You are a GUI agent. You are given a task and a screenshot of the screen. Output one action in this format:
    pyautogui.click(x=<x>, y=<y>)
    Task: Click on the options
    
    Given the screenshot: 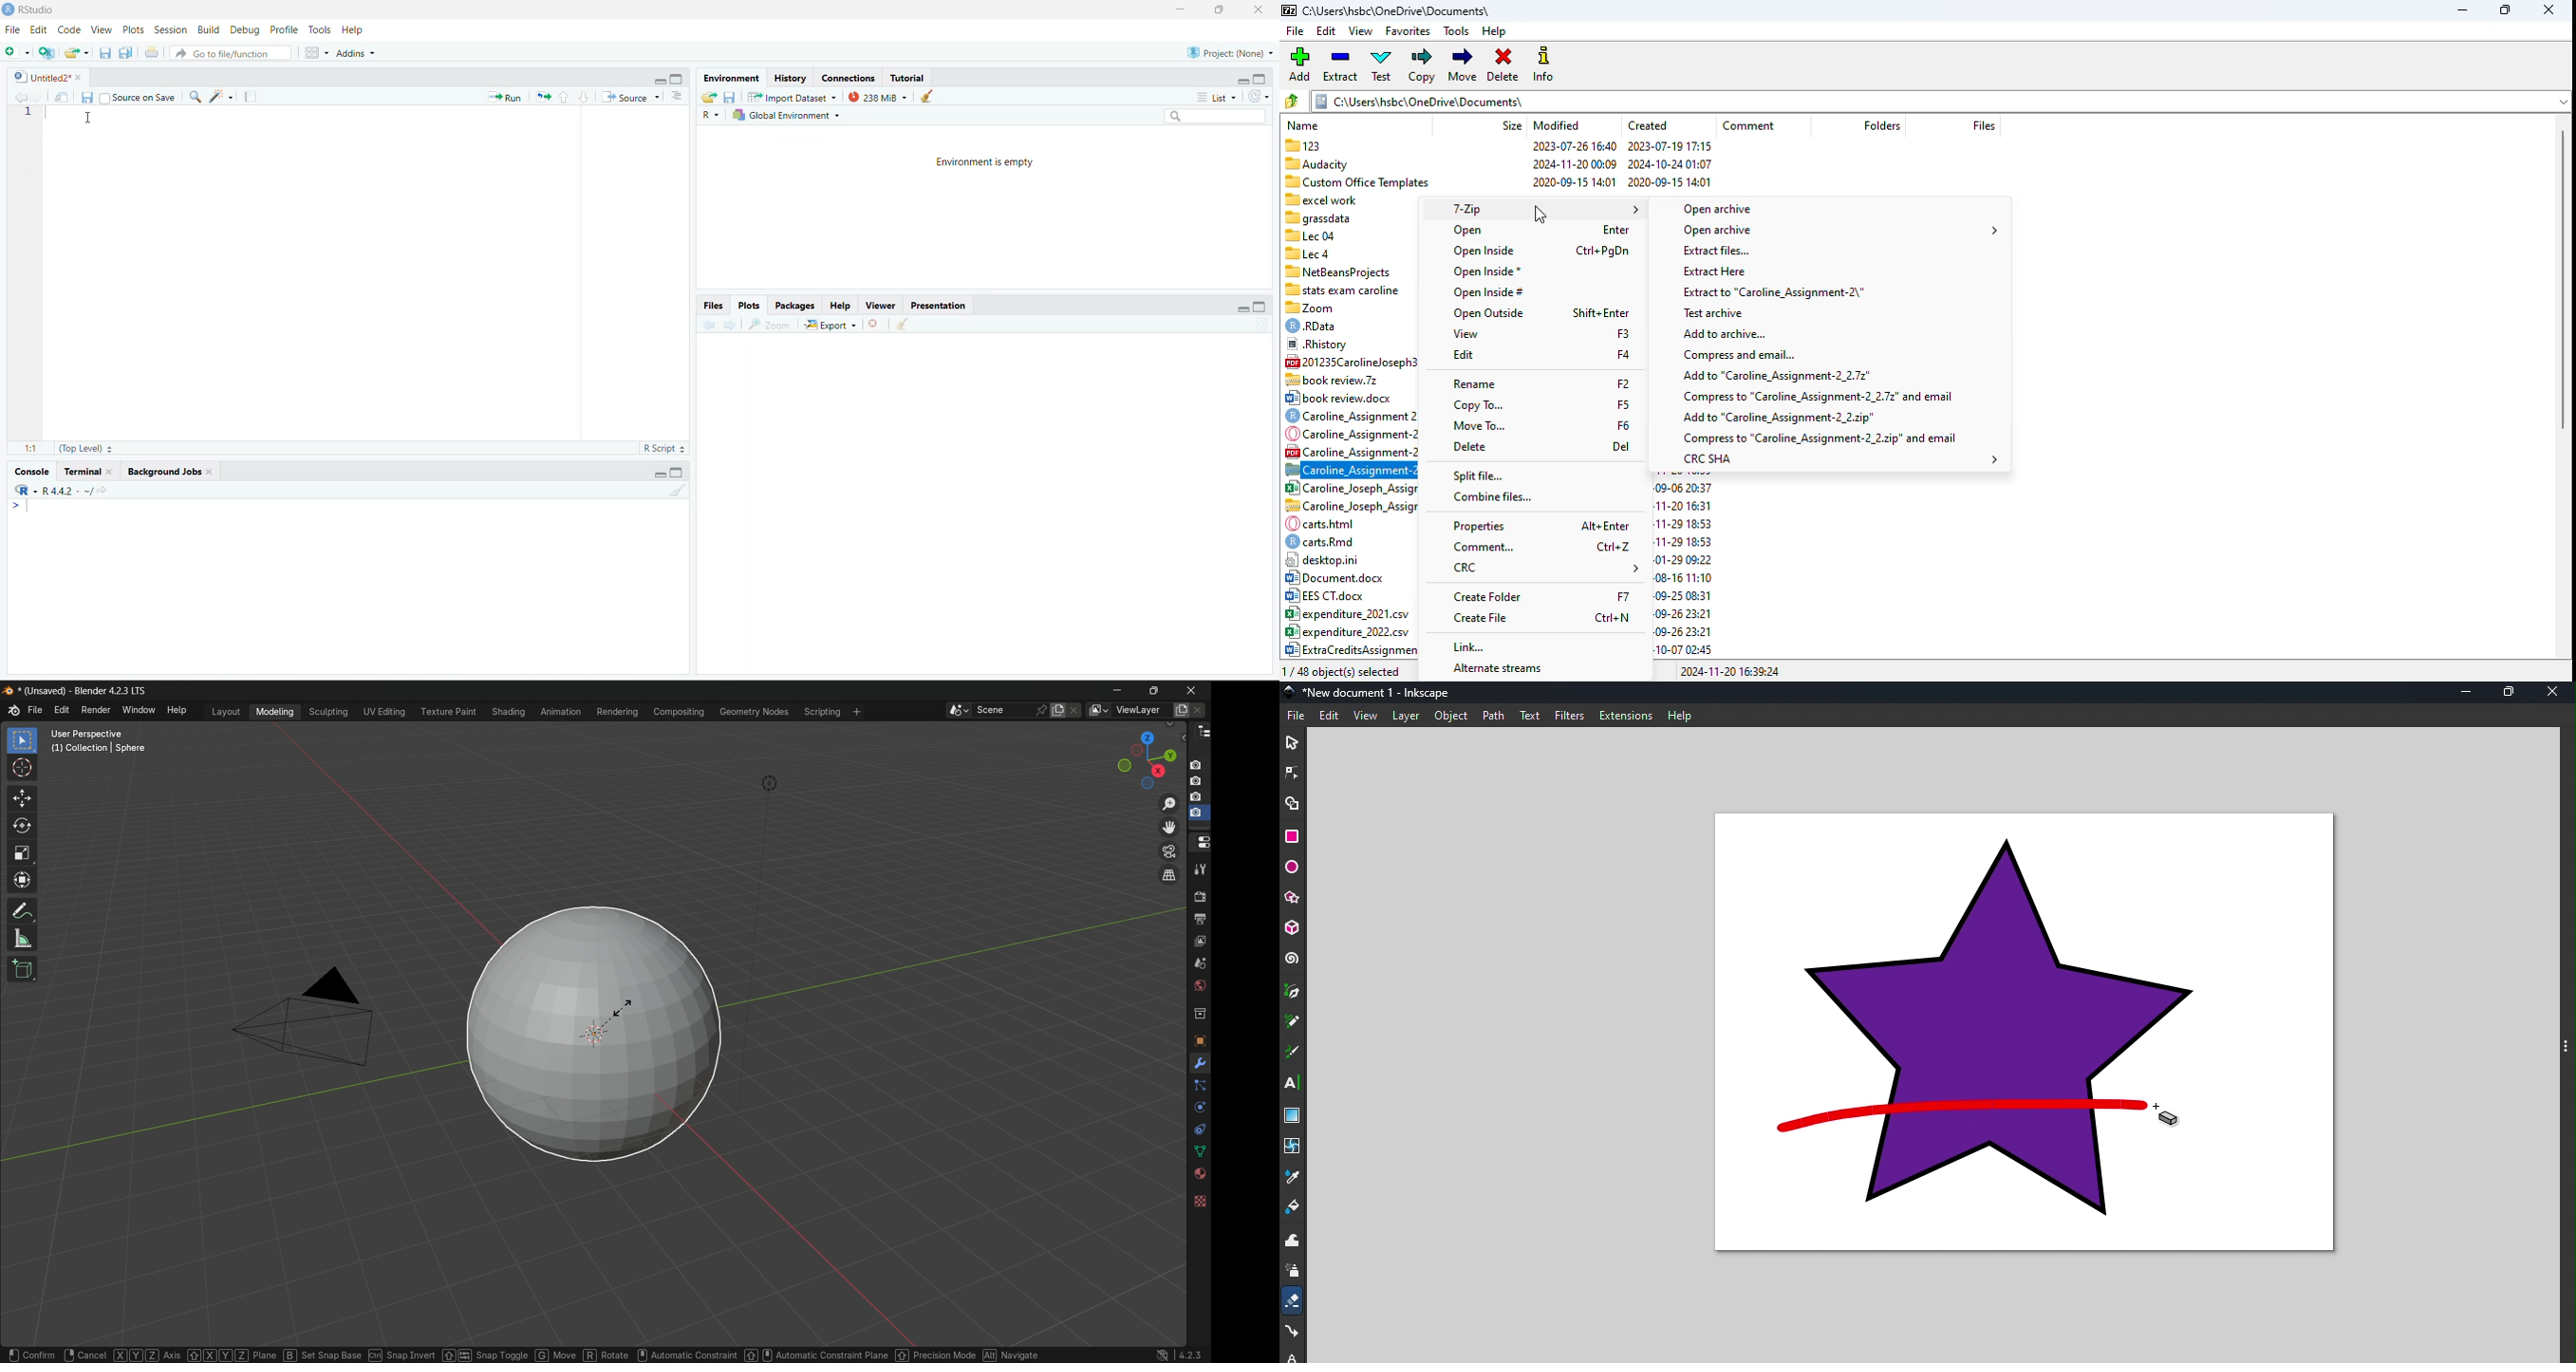 What is the action you would take?
    pyautogui.click(x=677, y=97)
    